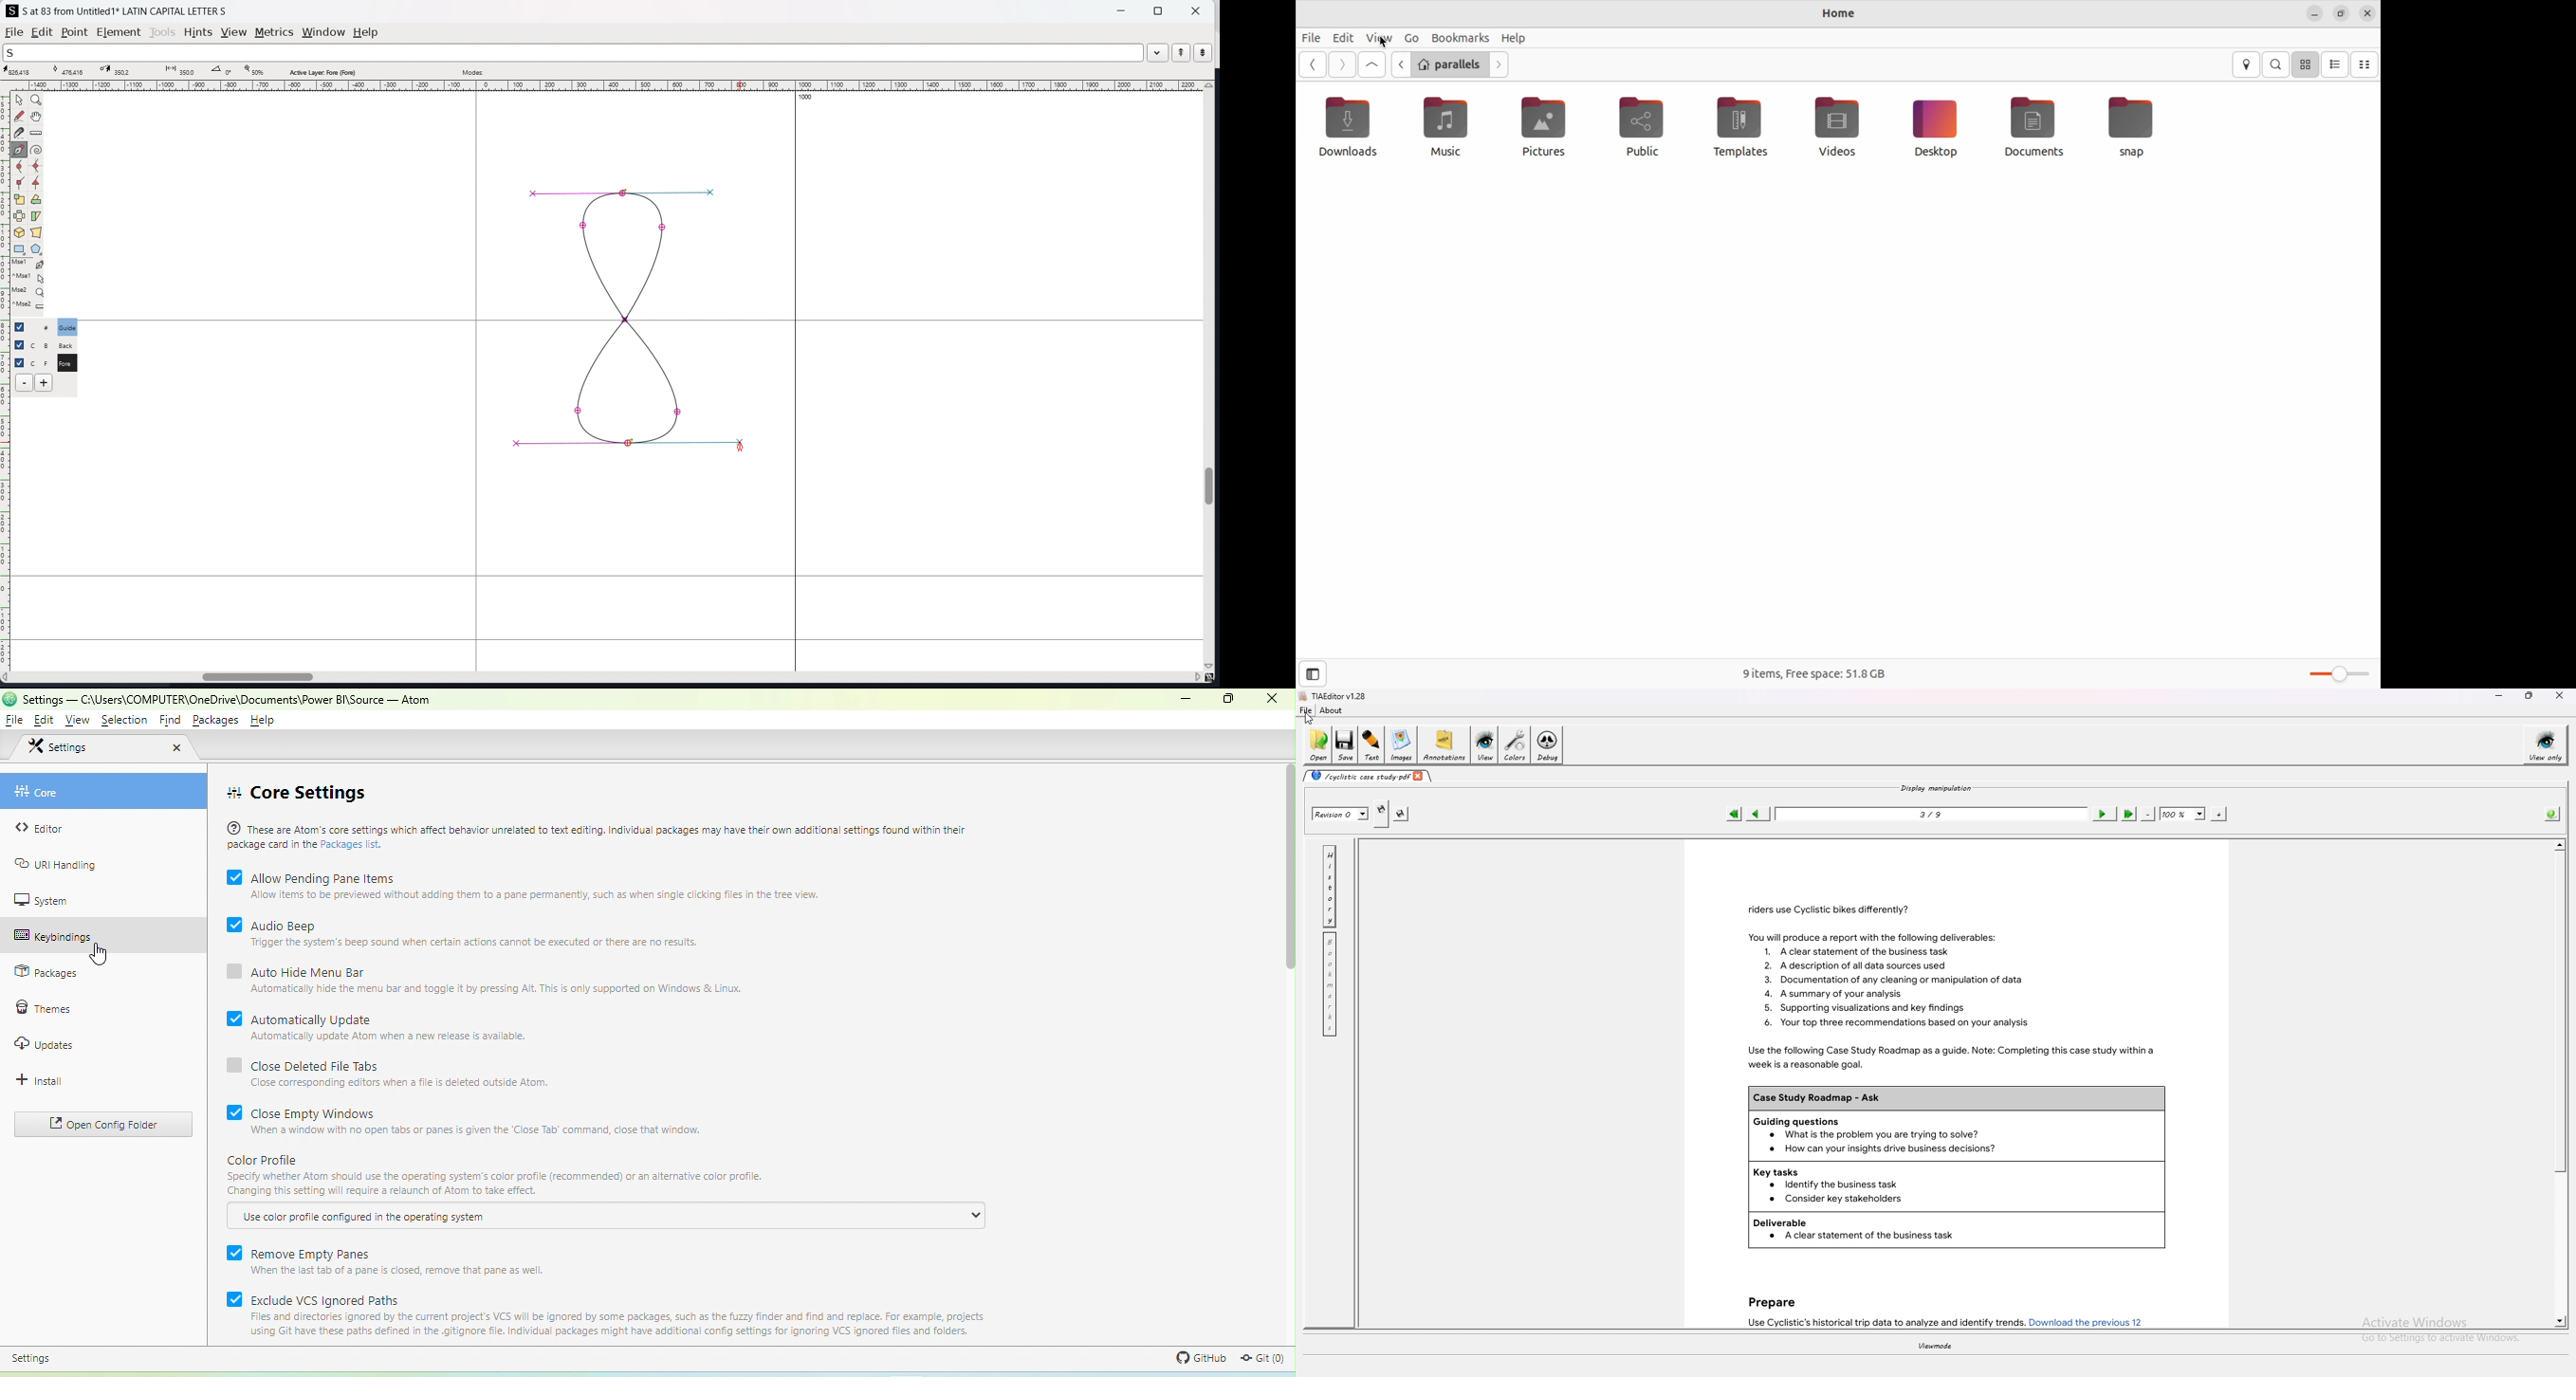 The height and width of the screenshot is (1400, 2576). Describe the element at coordinates (36, 183) in the screenshot. I see `add a tangent point` at that location.